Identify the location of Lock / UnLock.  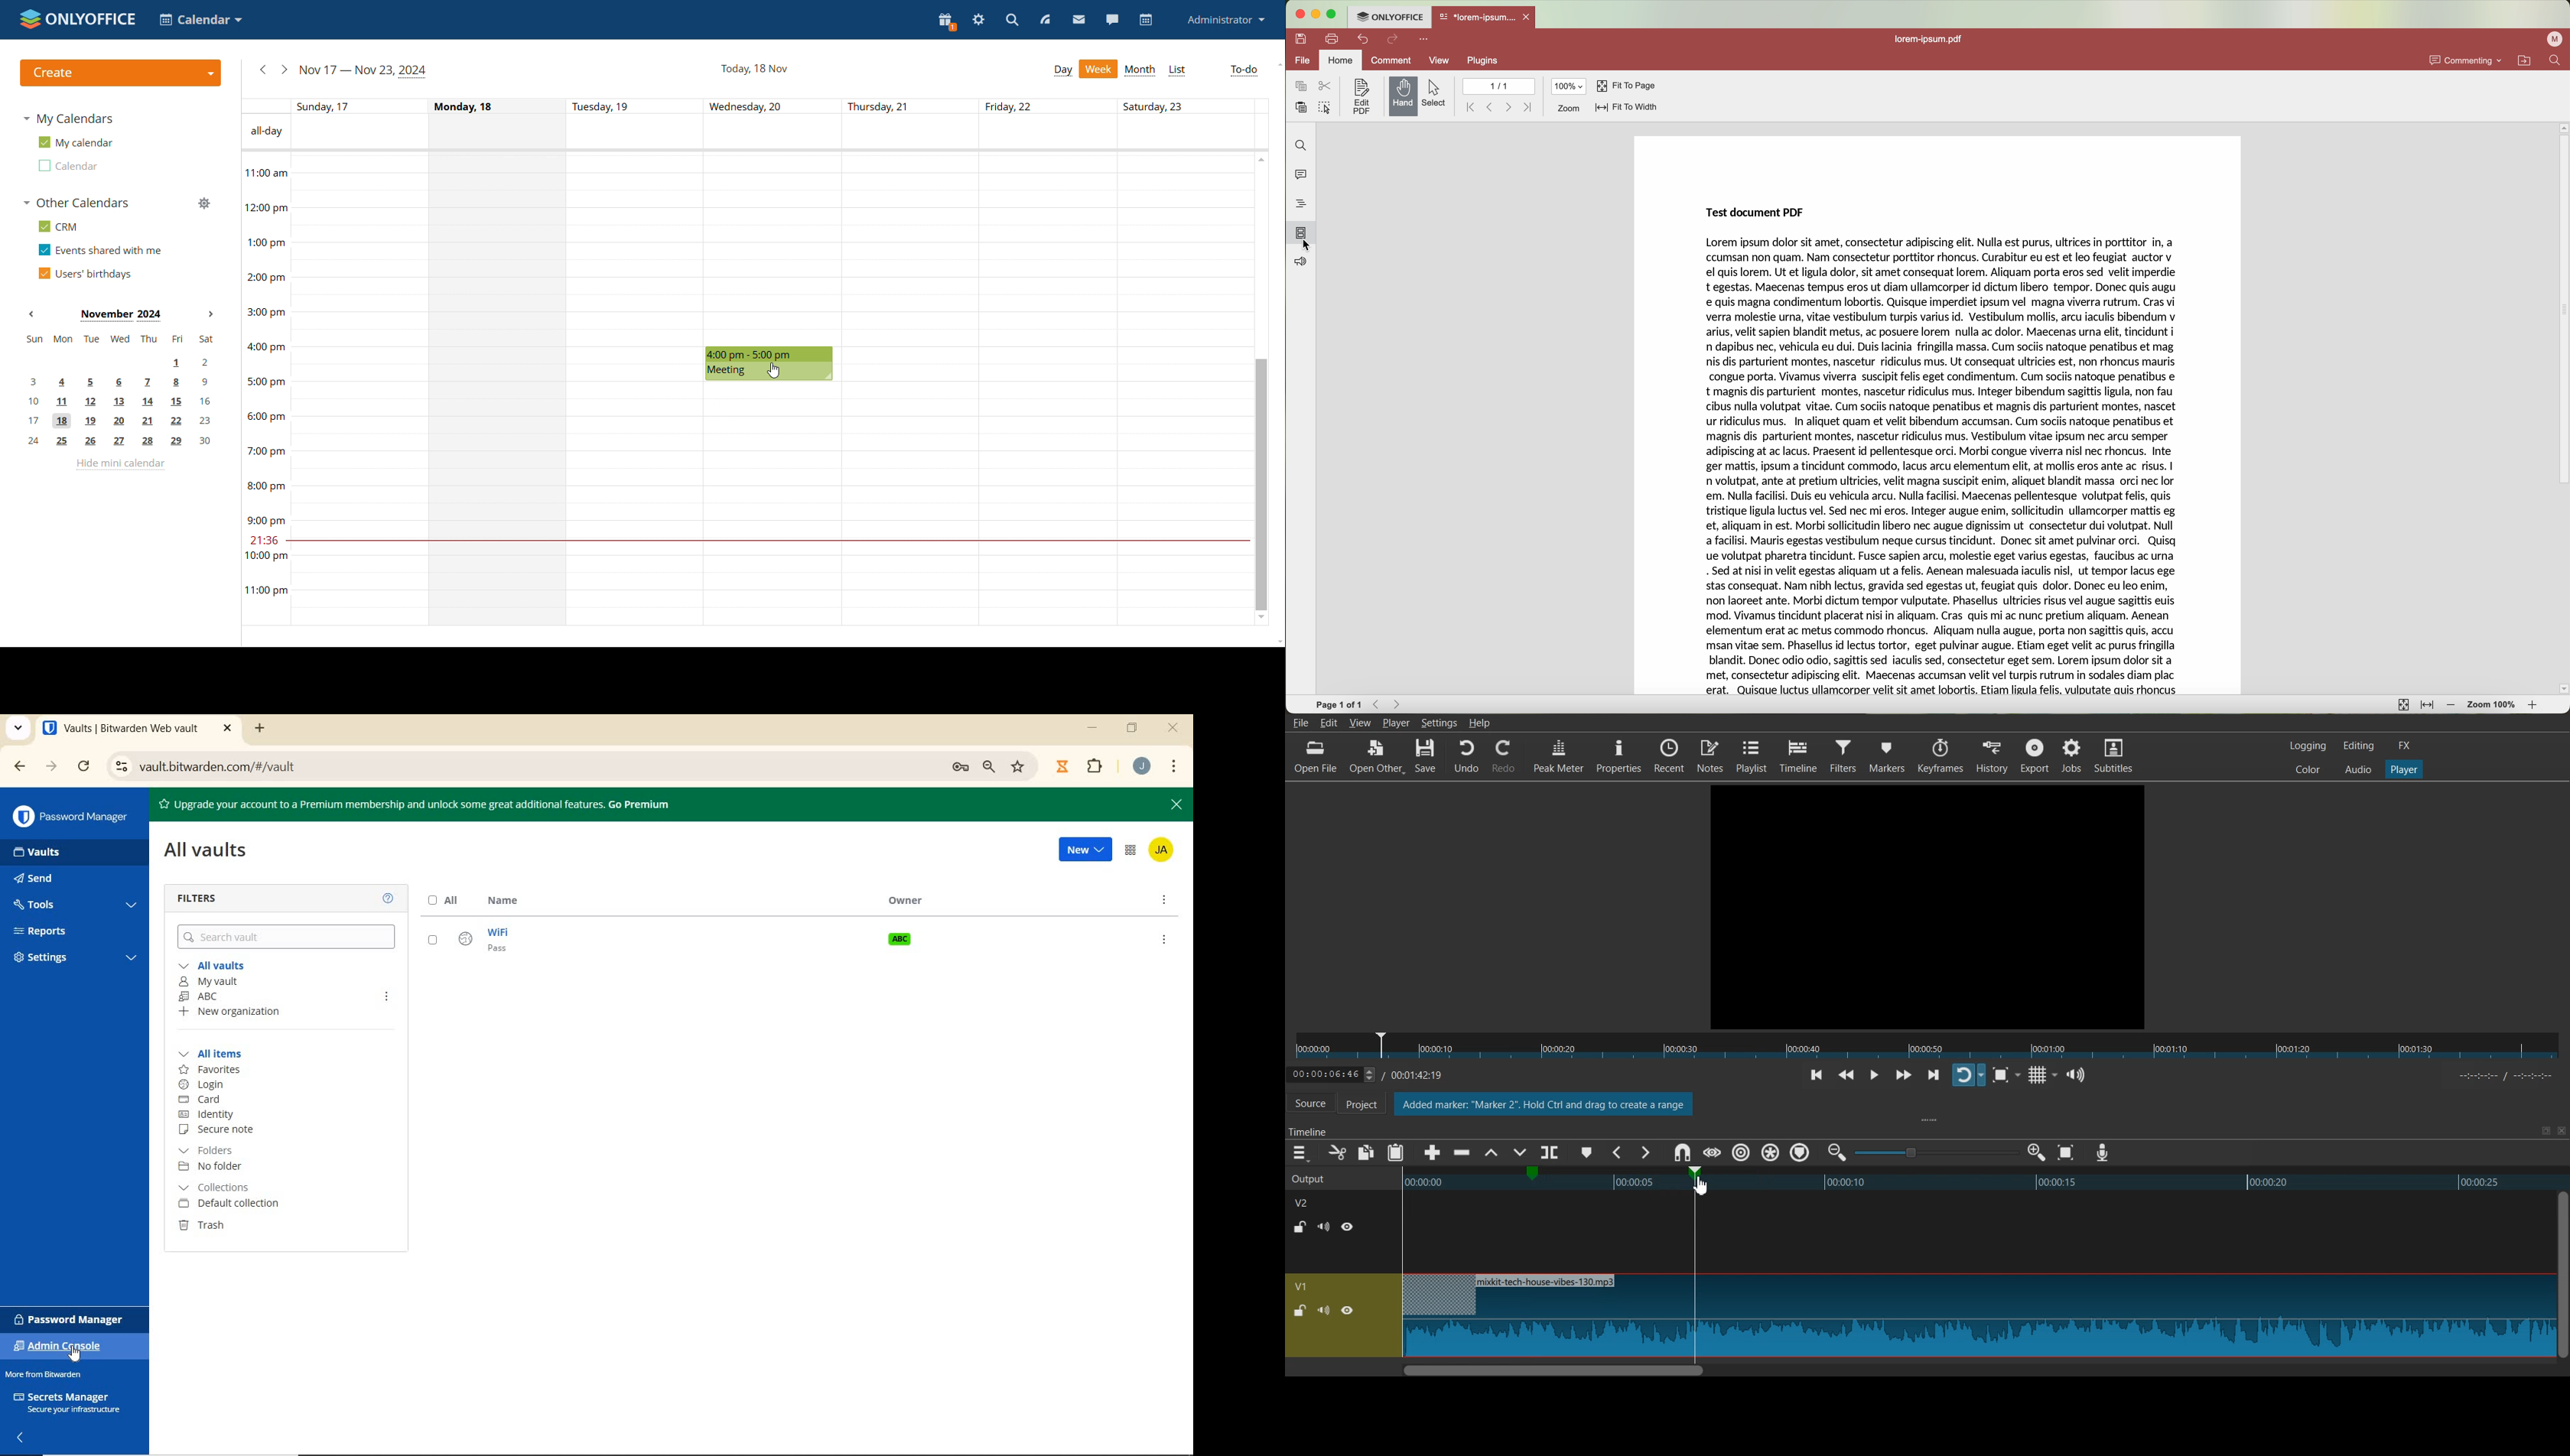
(1301, 1227).